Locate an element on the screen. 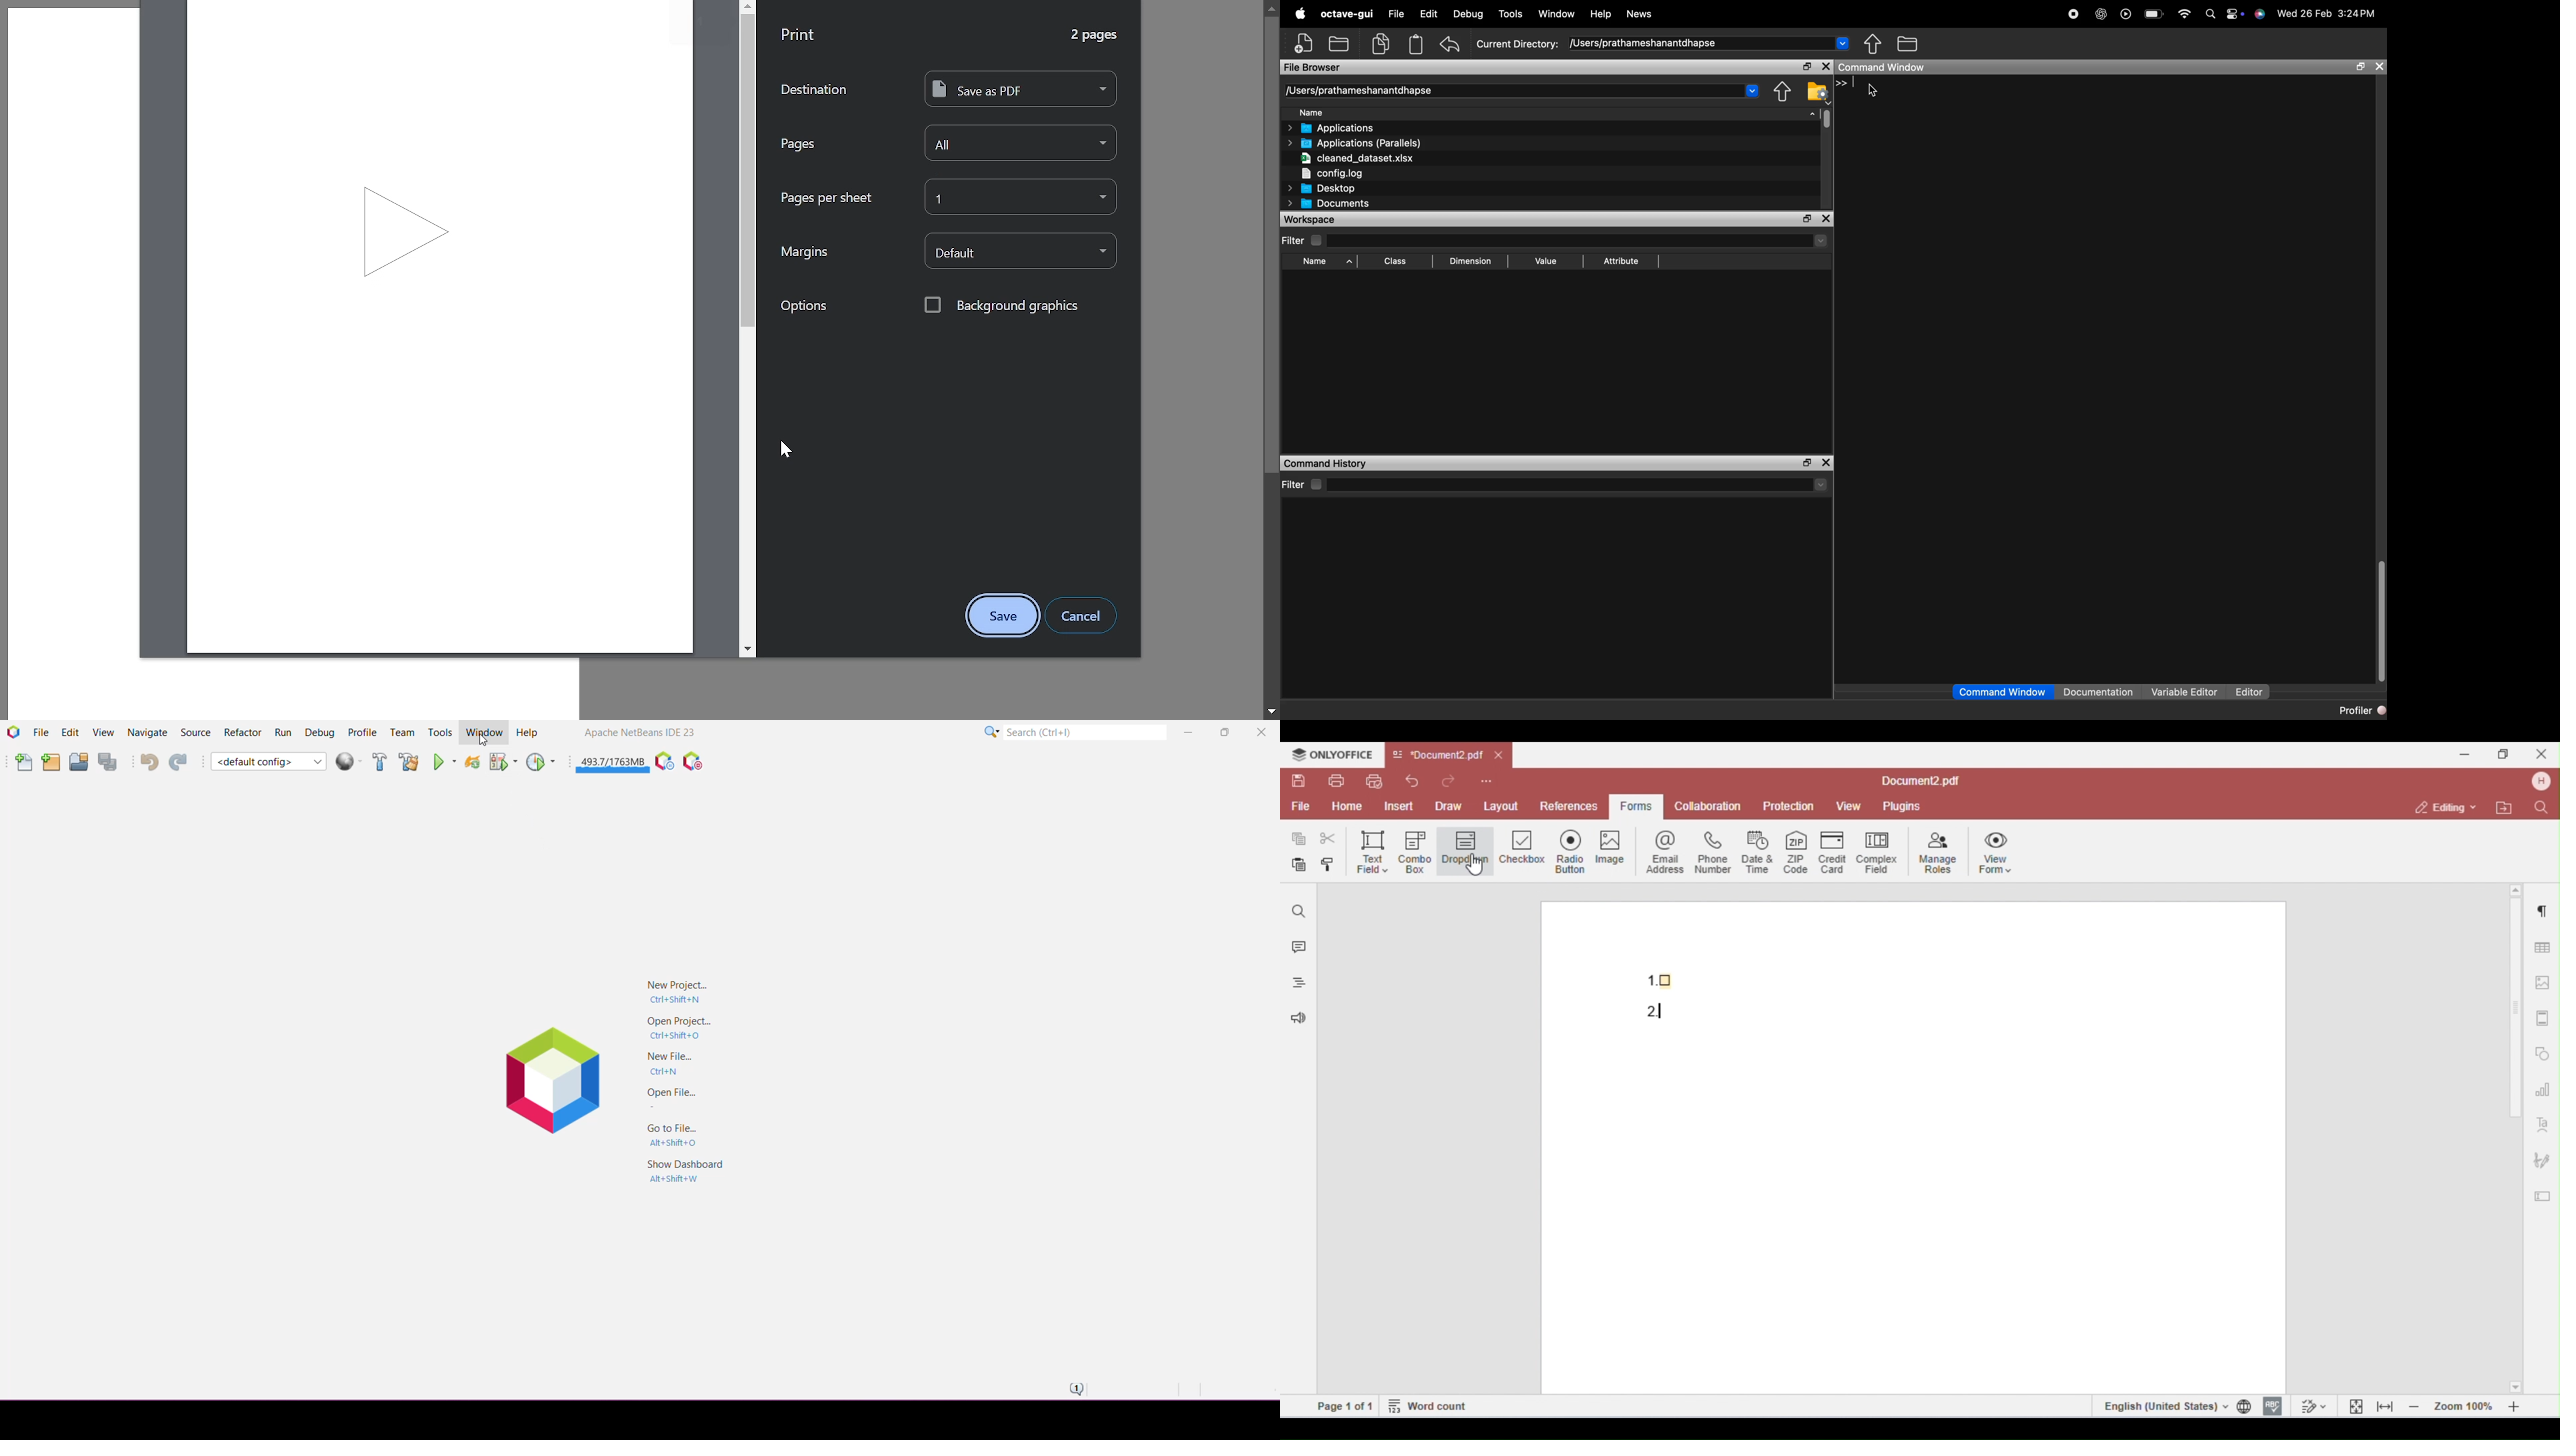 The width and height of the screenshot is (2576, 1456). New Line is located at coordinates (1842, 83).